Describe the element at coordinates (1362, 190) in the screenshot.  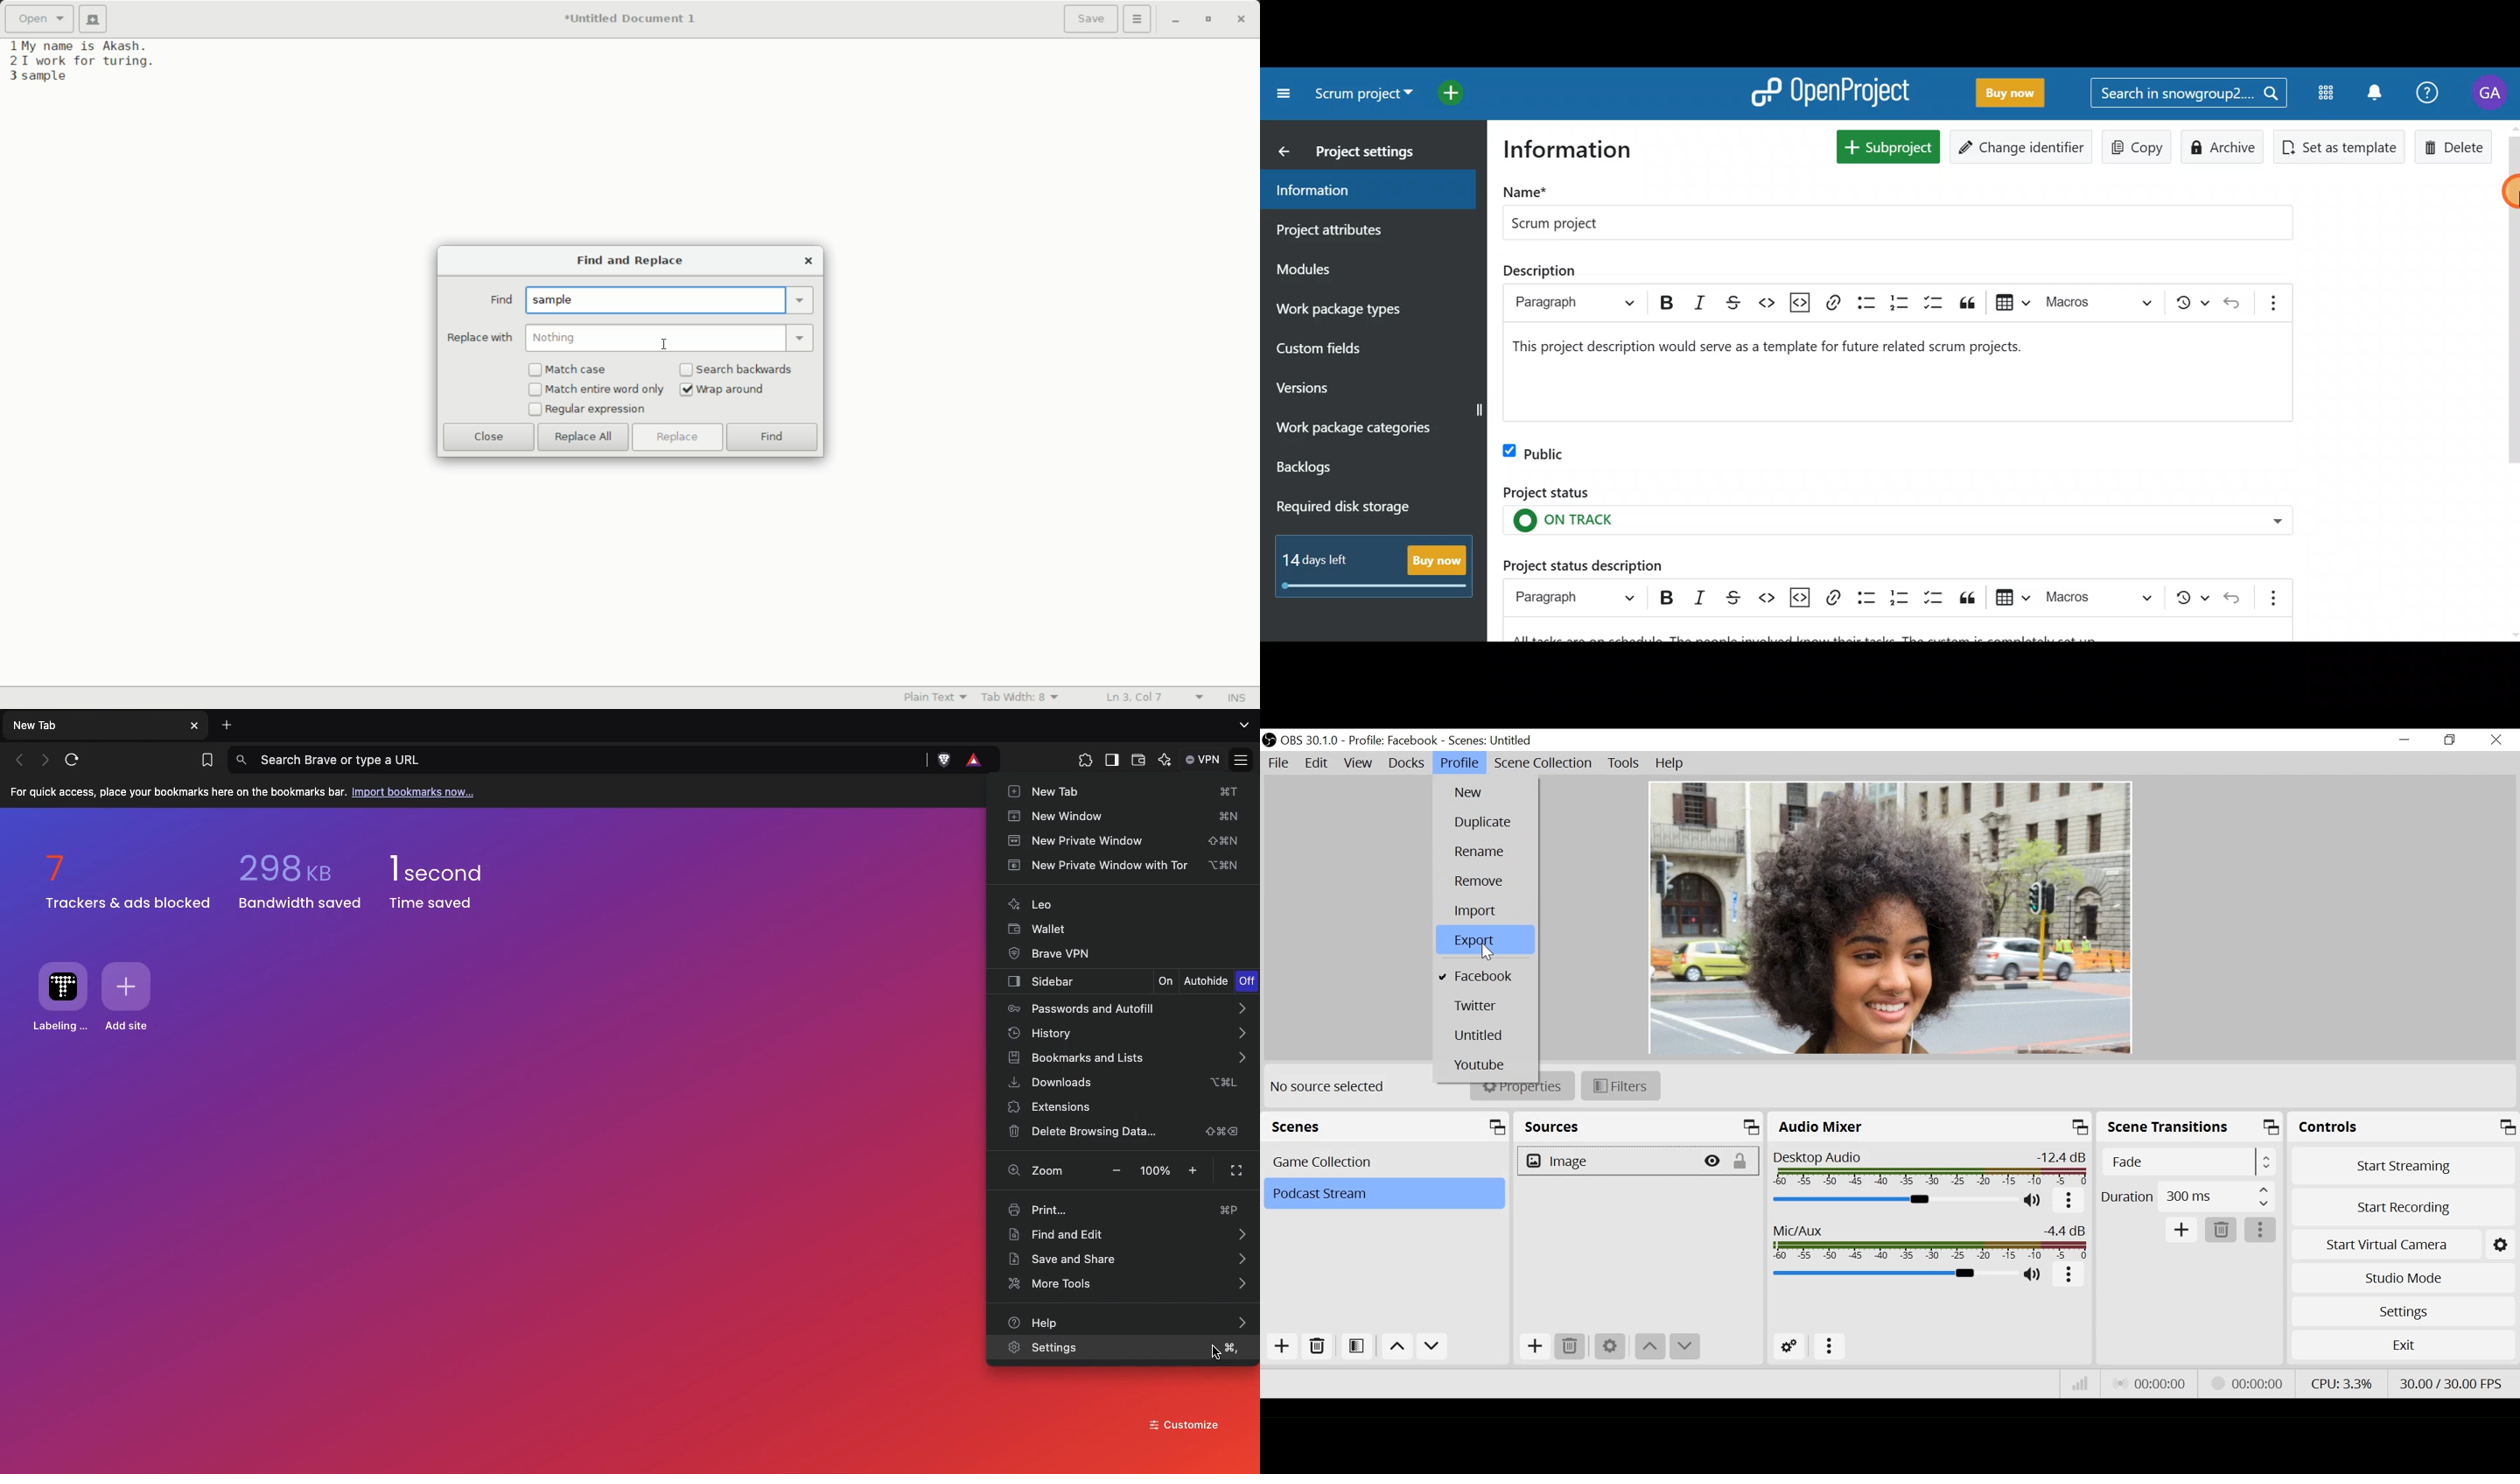
I see `Information` at that location.